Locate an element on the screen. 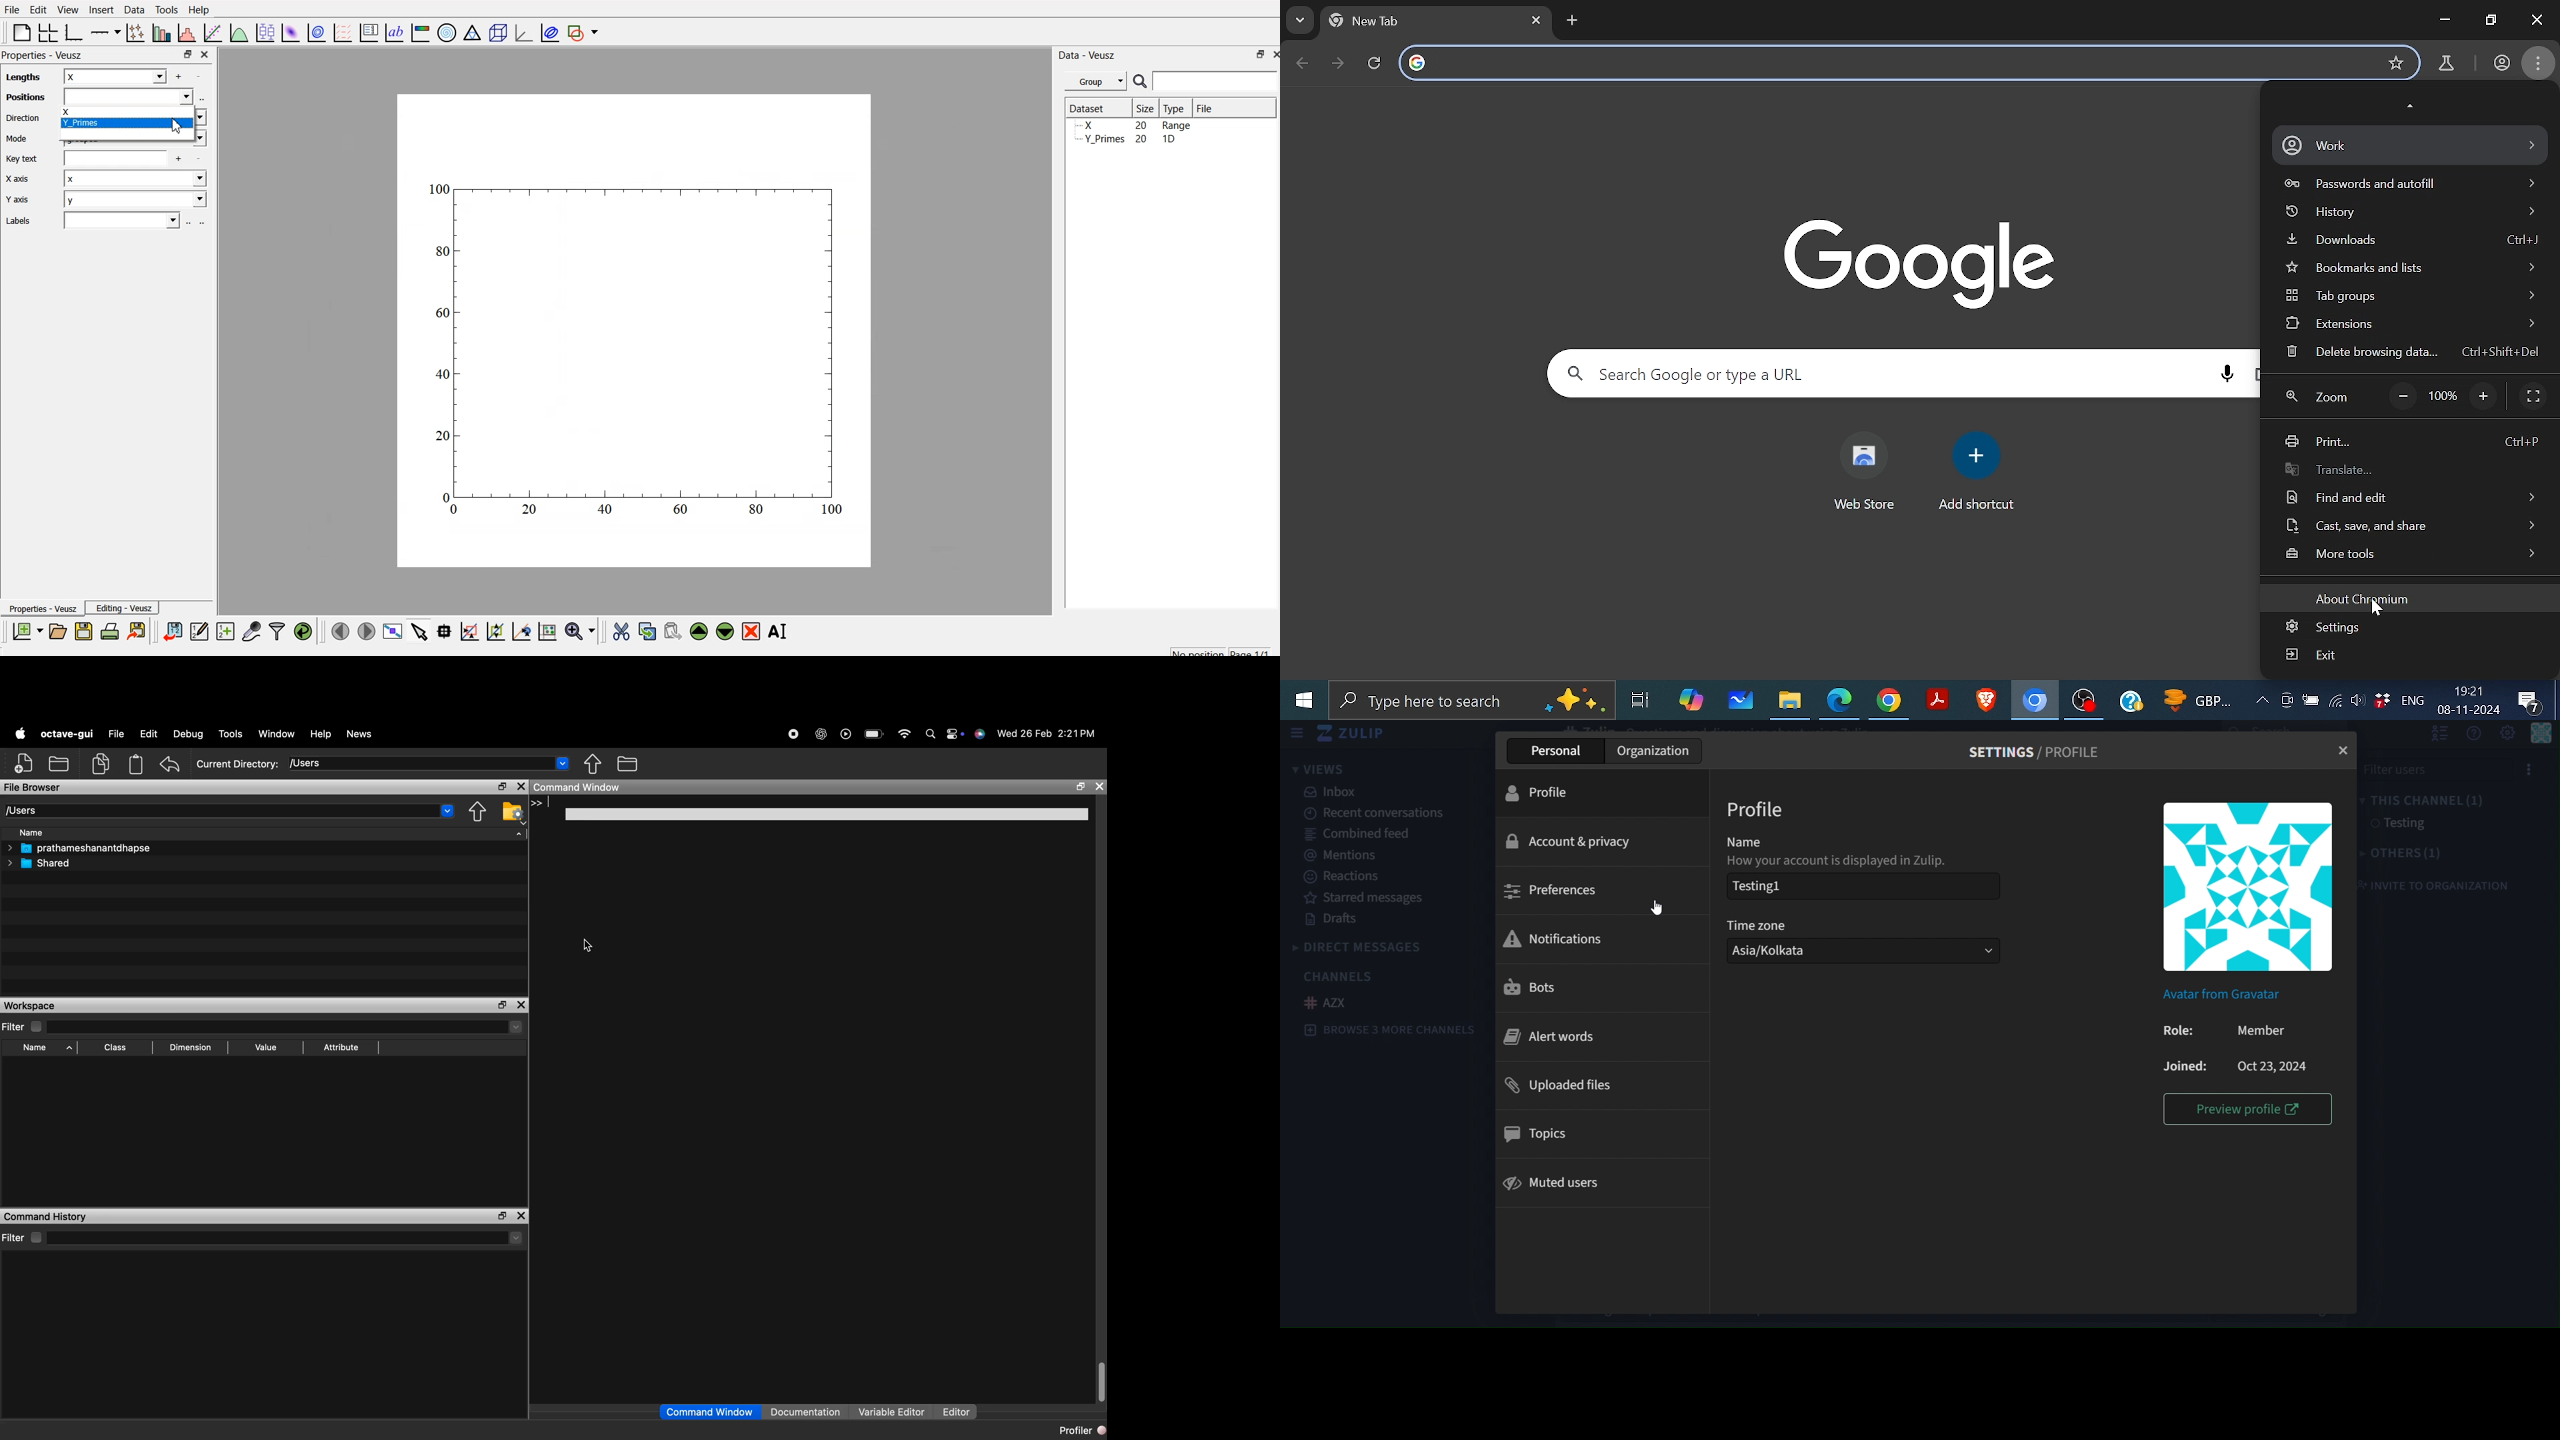 The image size is (2576, 1456). Editor is located at coordinates (960, 1411).